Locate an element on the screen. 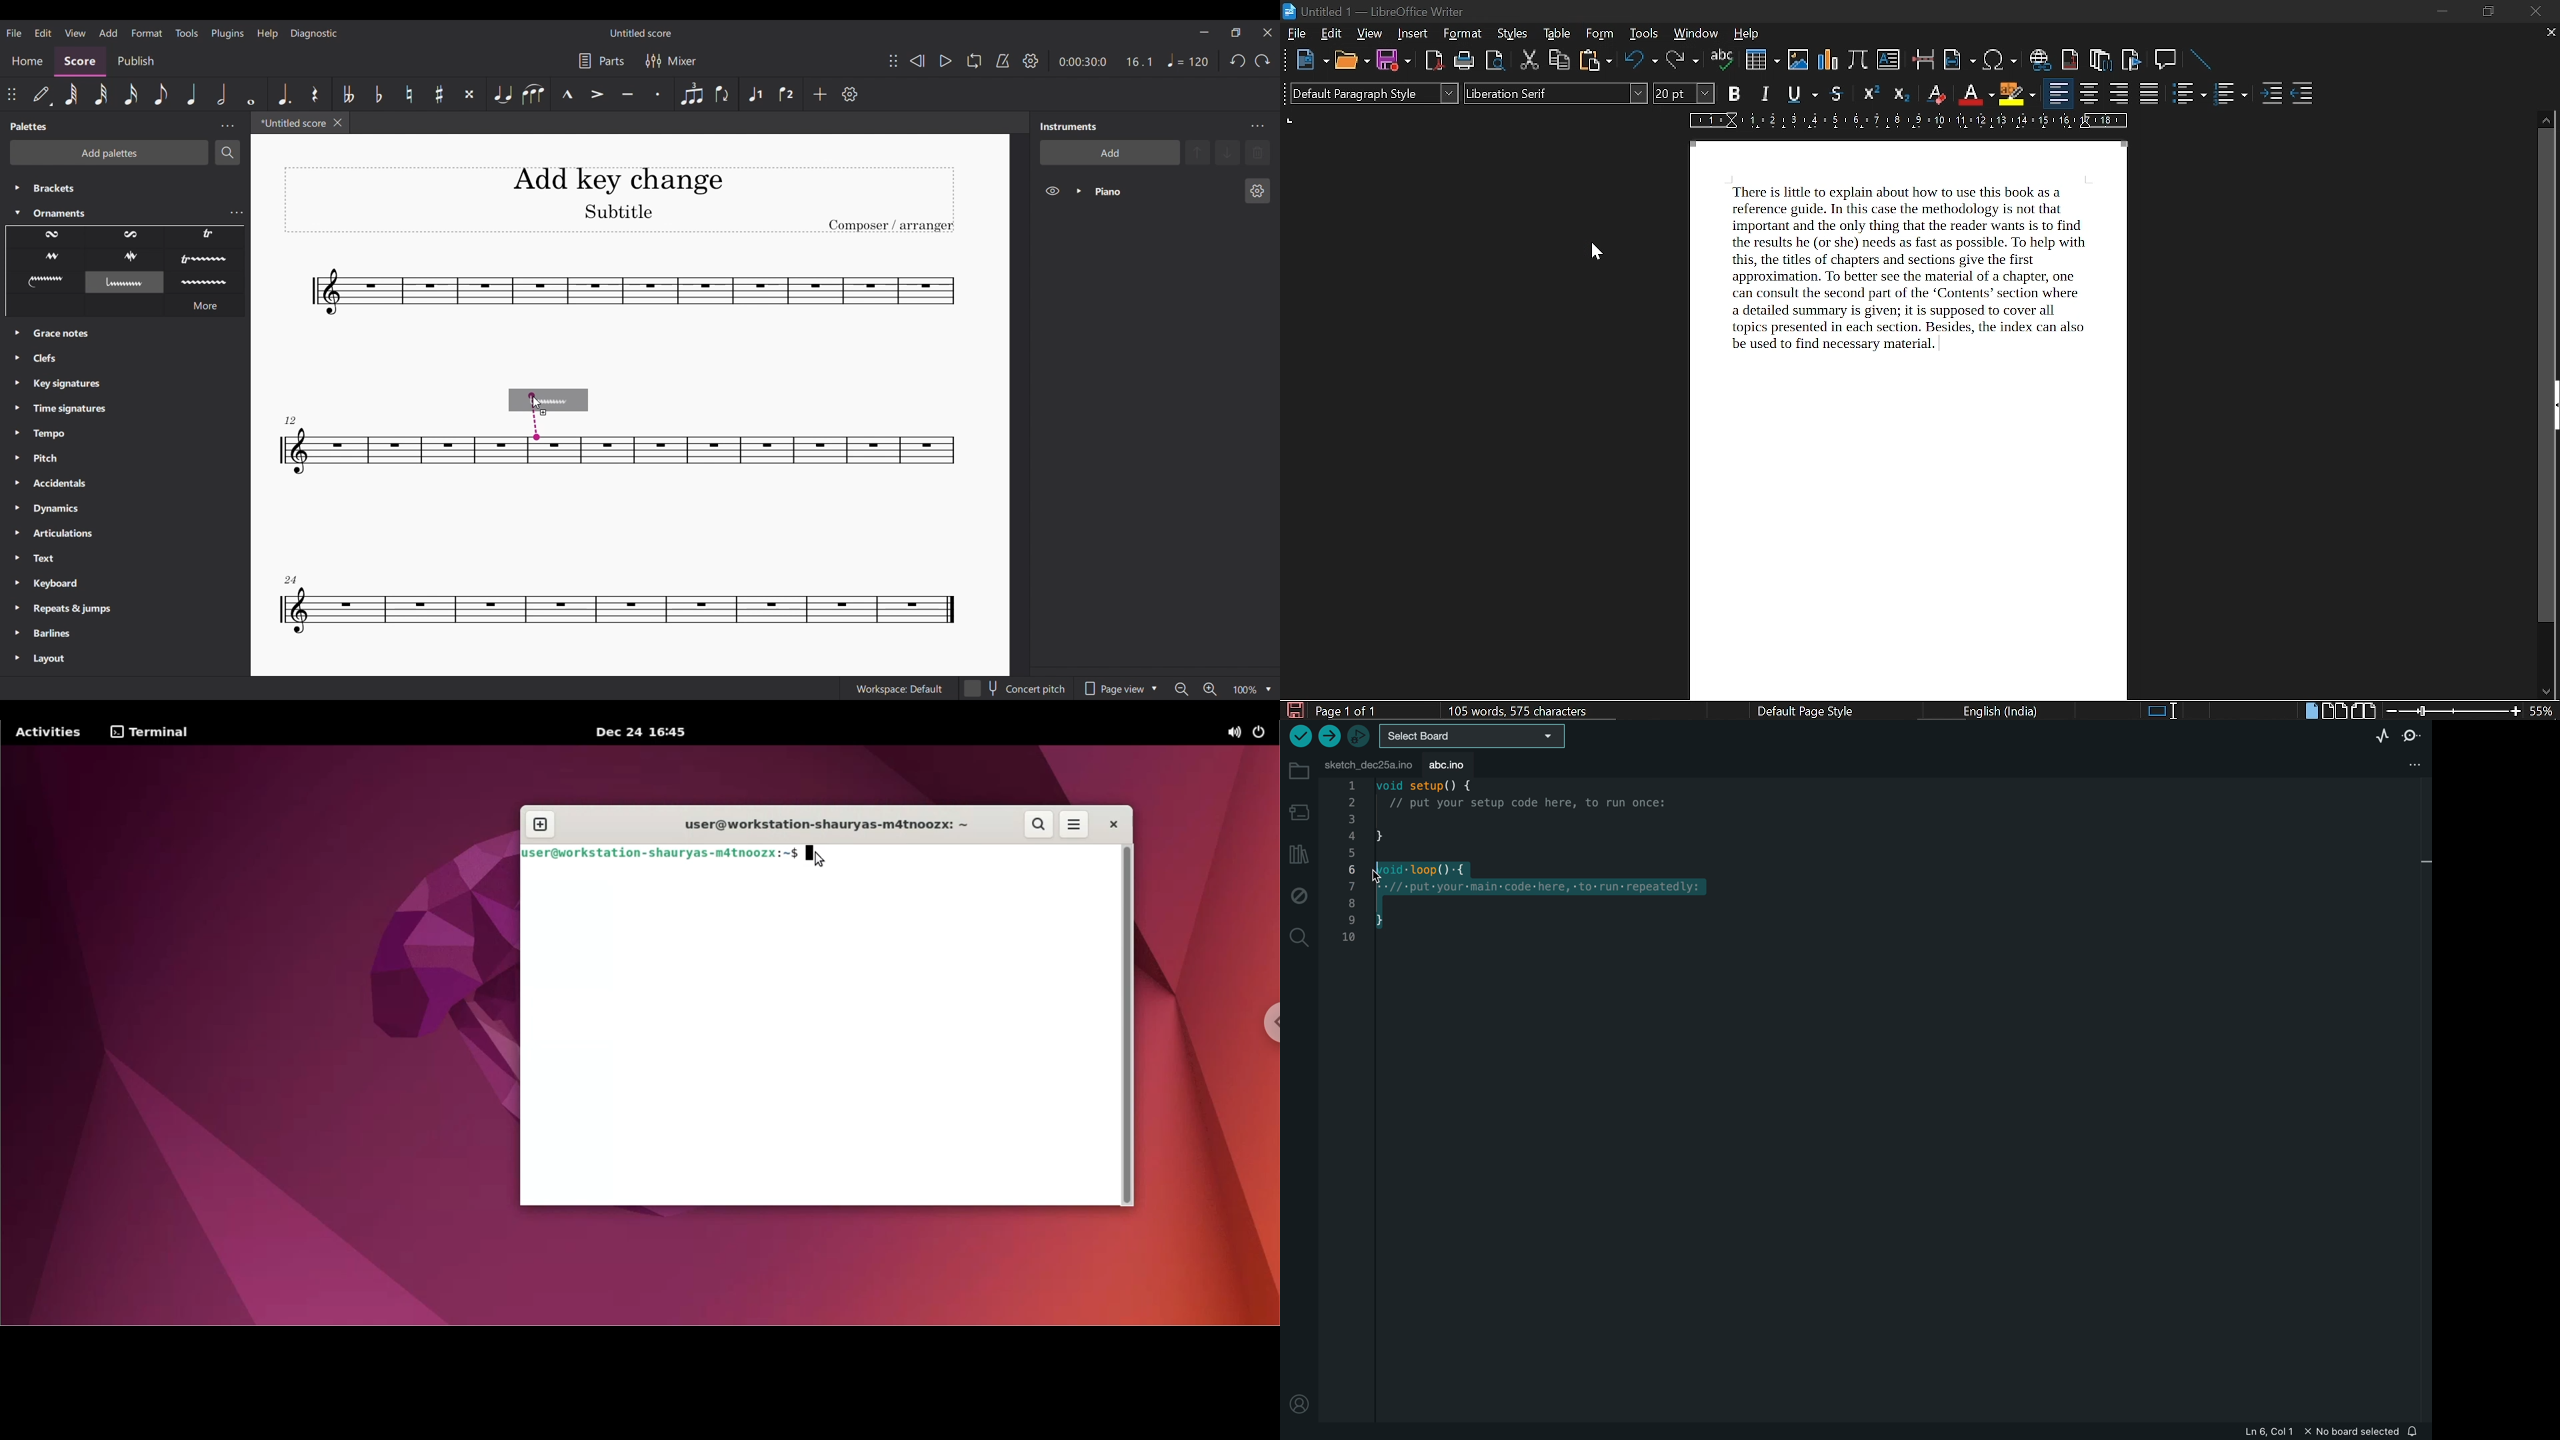 This screenshot has width=2576, height=1456. Toggle natural is located at coordinates (407, 95).